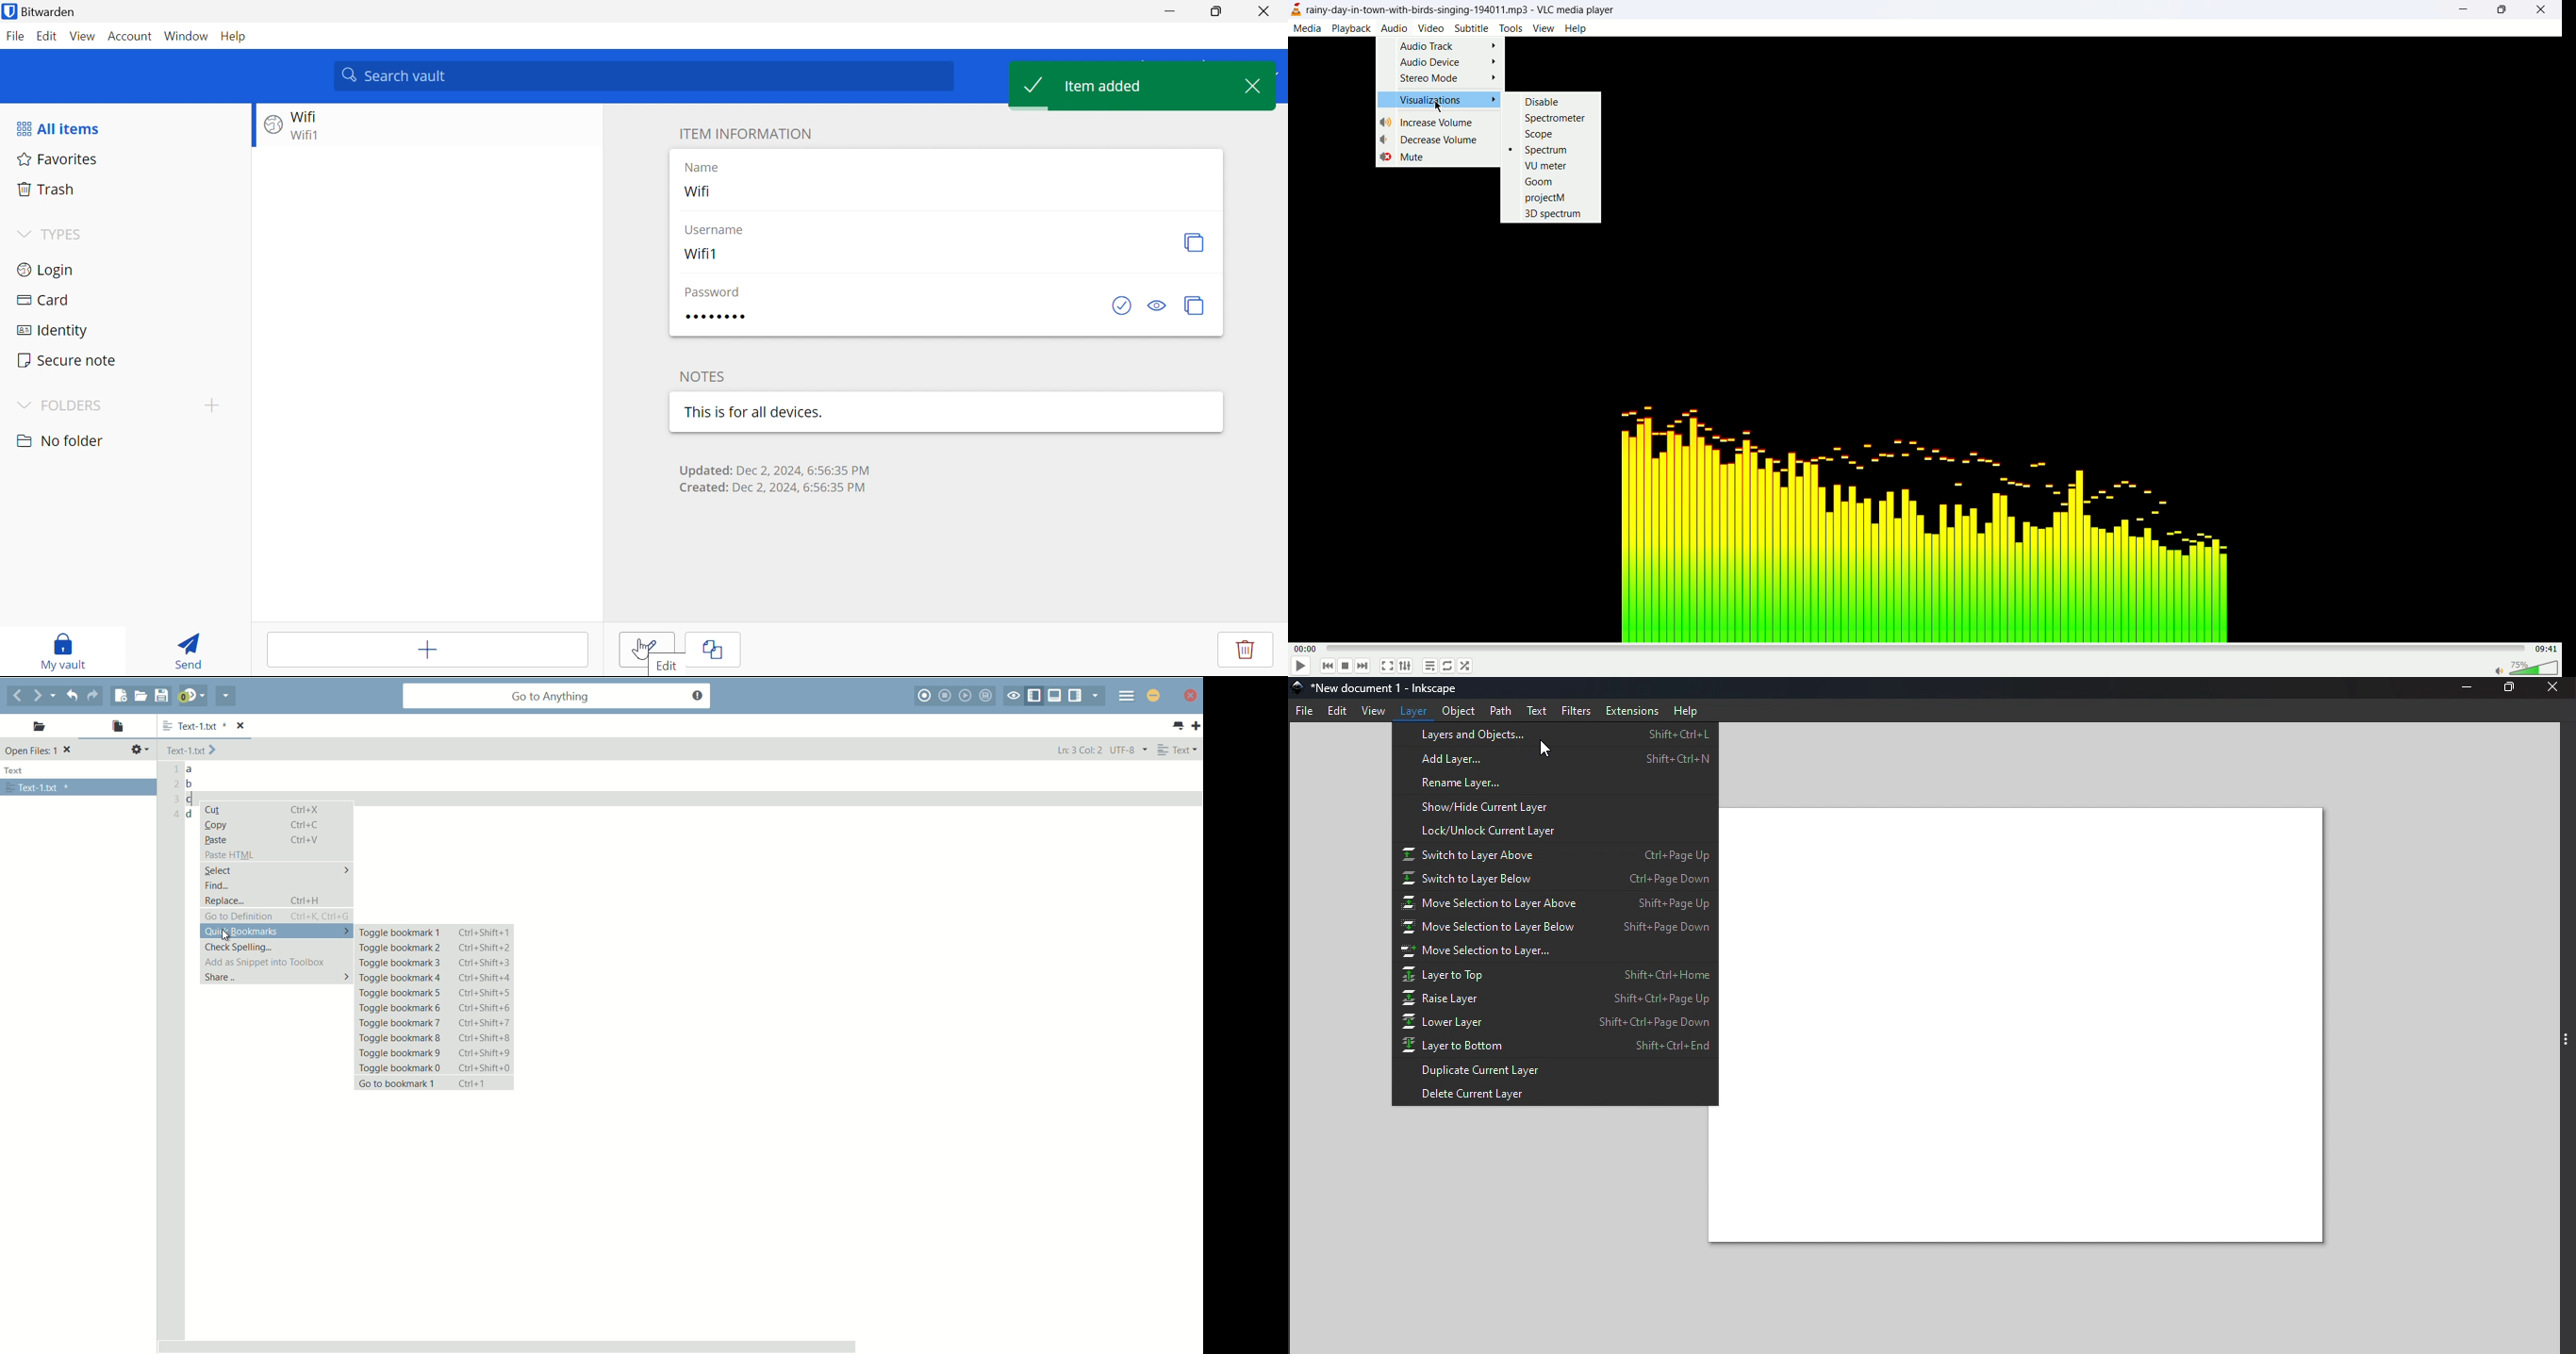 The width and height of the screenshot is (2576, 1372). What do you see at coordinates (75, 695) in the screenshot?
I see `undo` at bounding box center [75, 695].